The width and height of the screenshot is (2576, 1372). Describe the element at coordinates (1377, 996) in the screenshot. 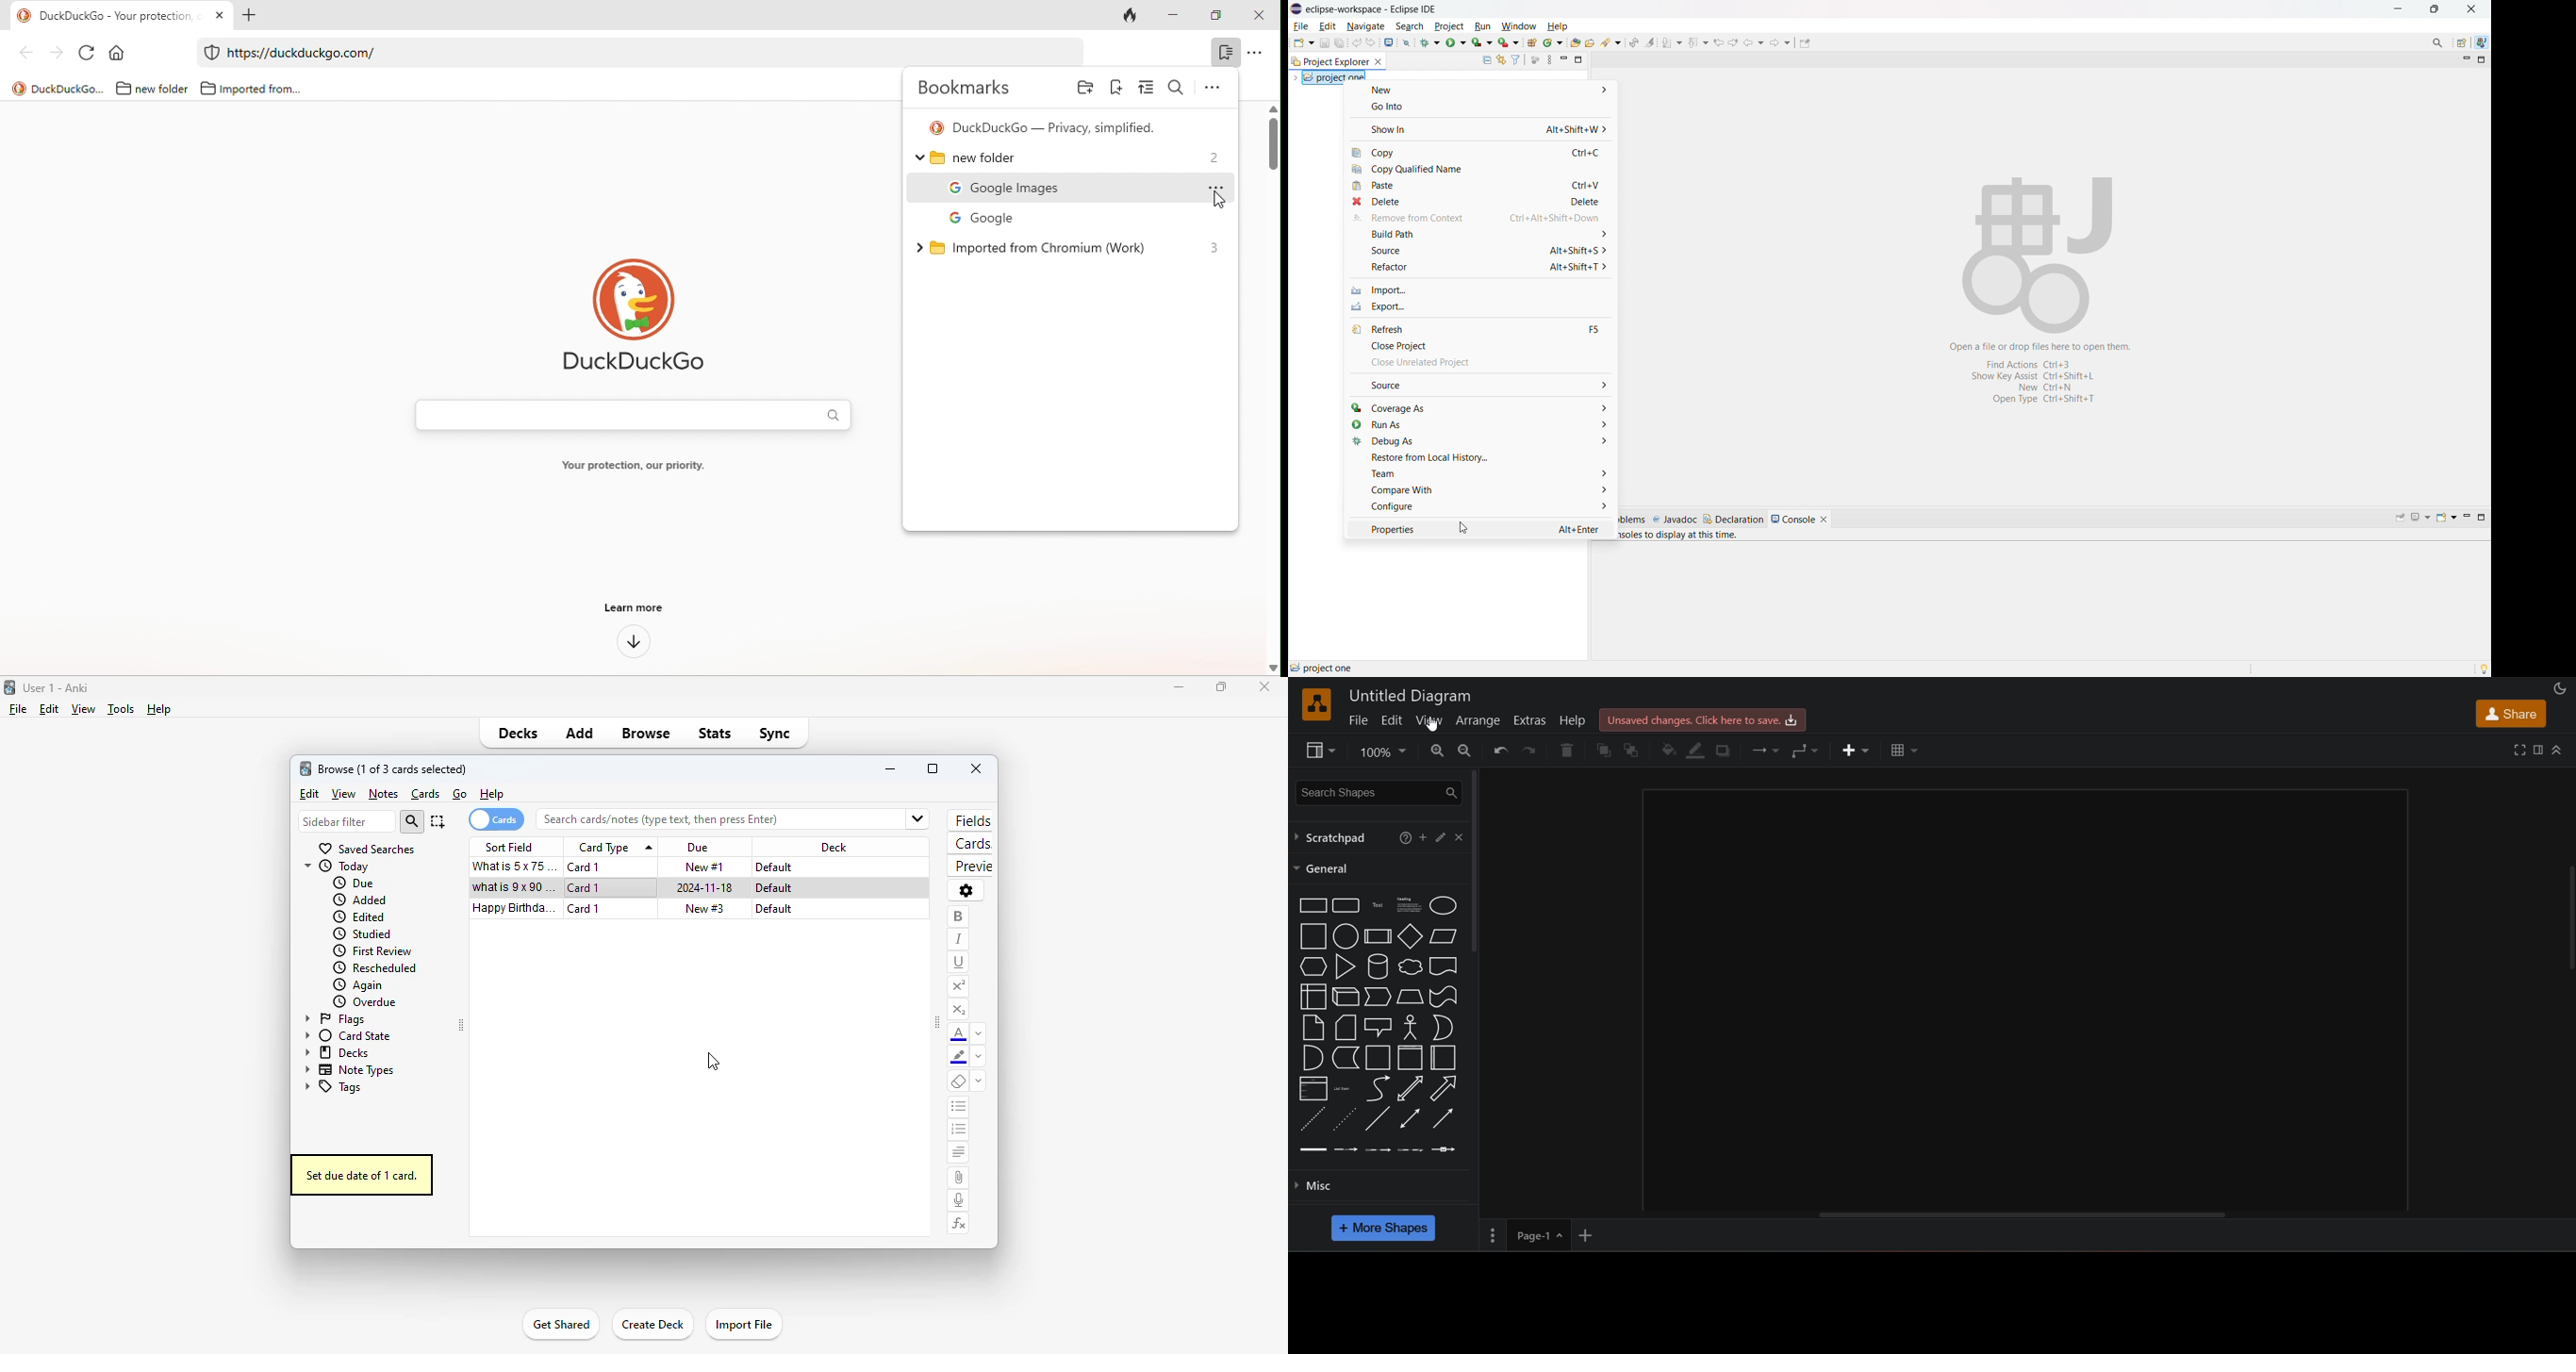

I see `step` at that location.